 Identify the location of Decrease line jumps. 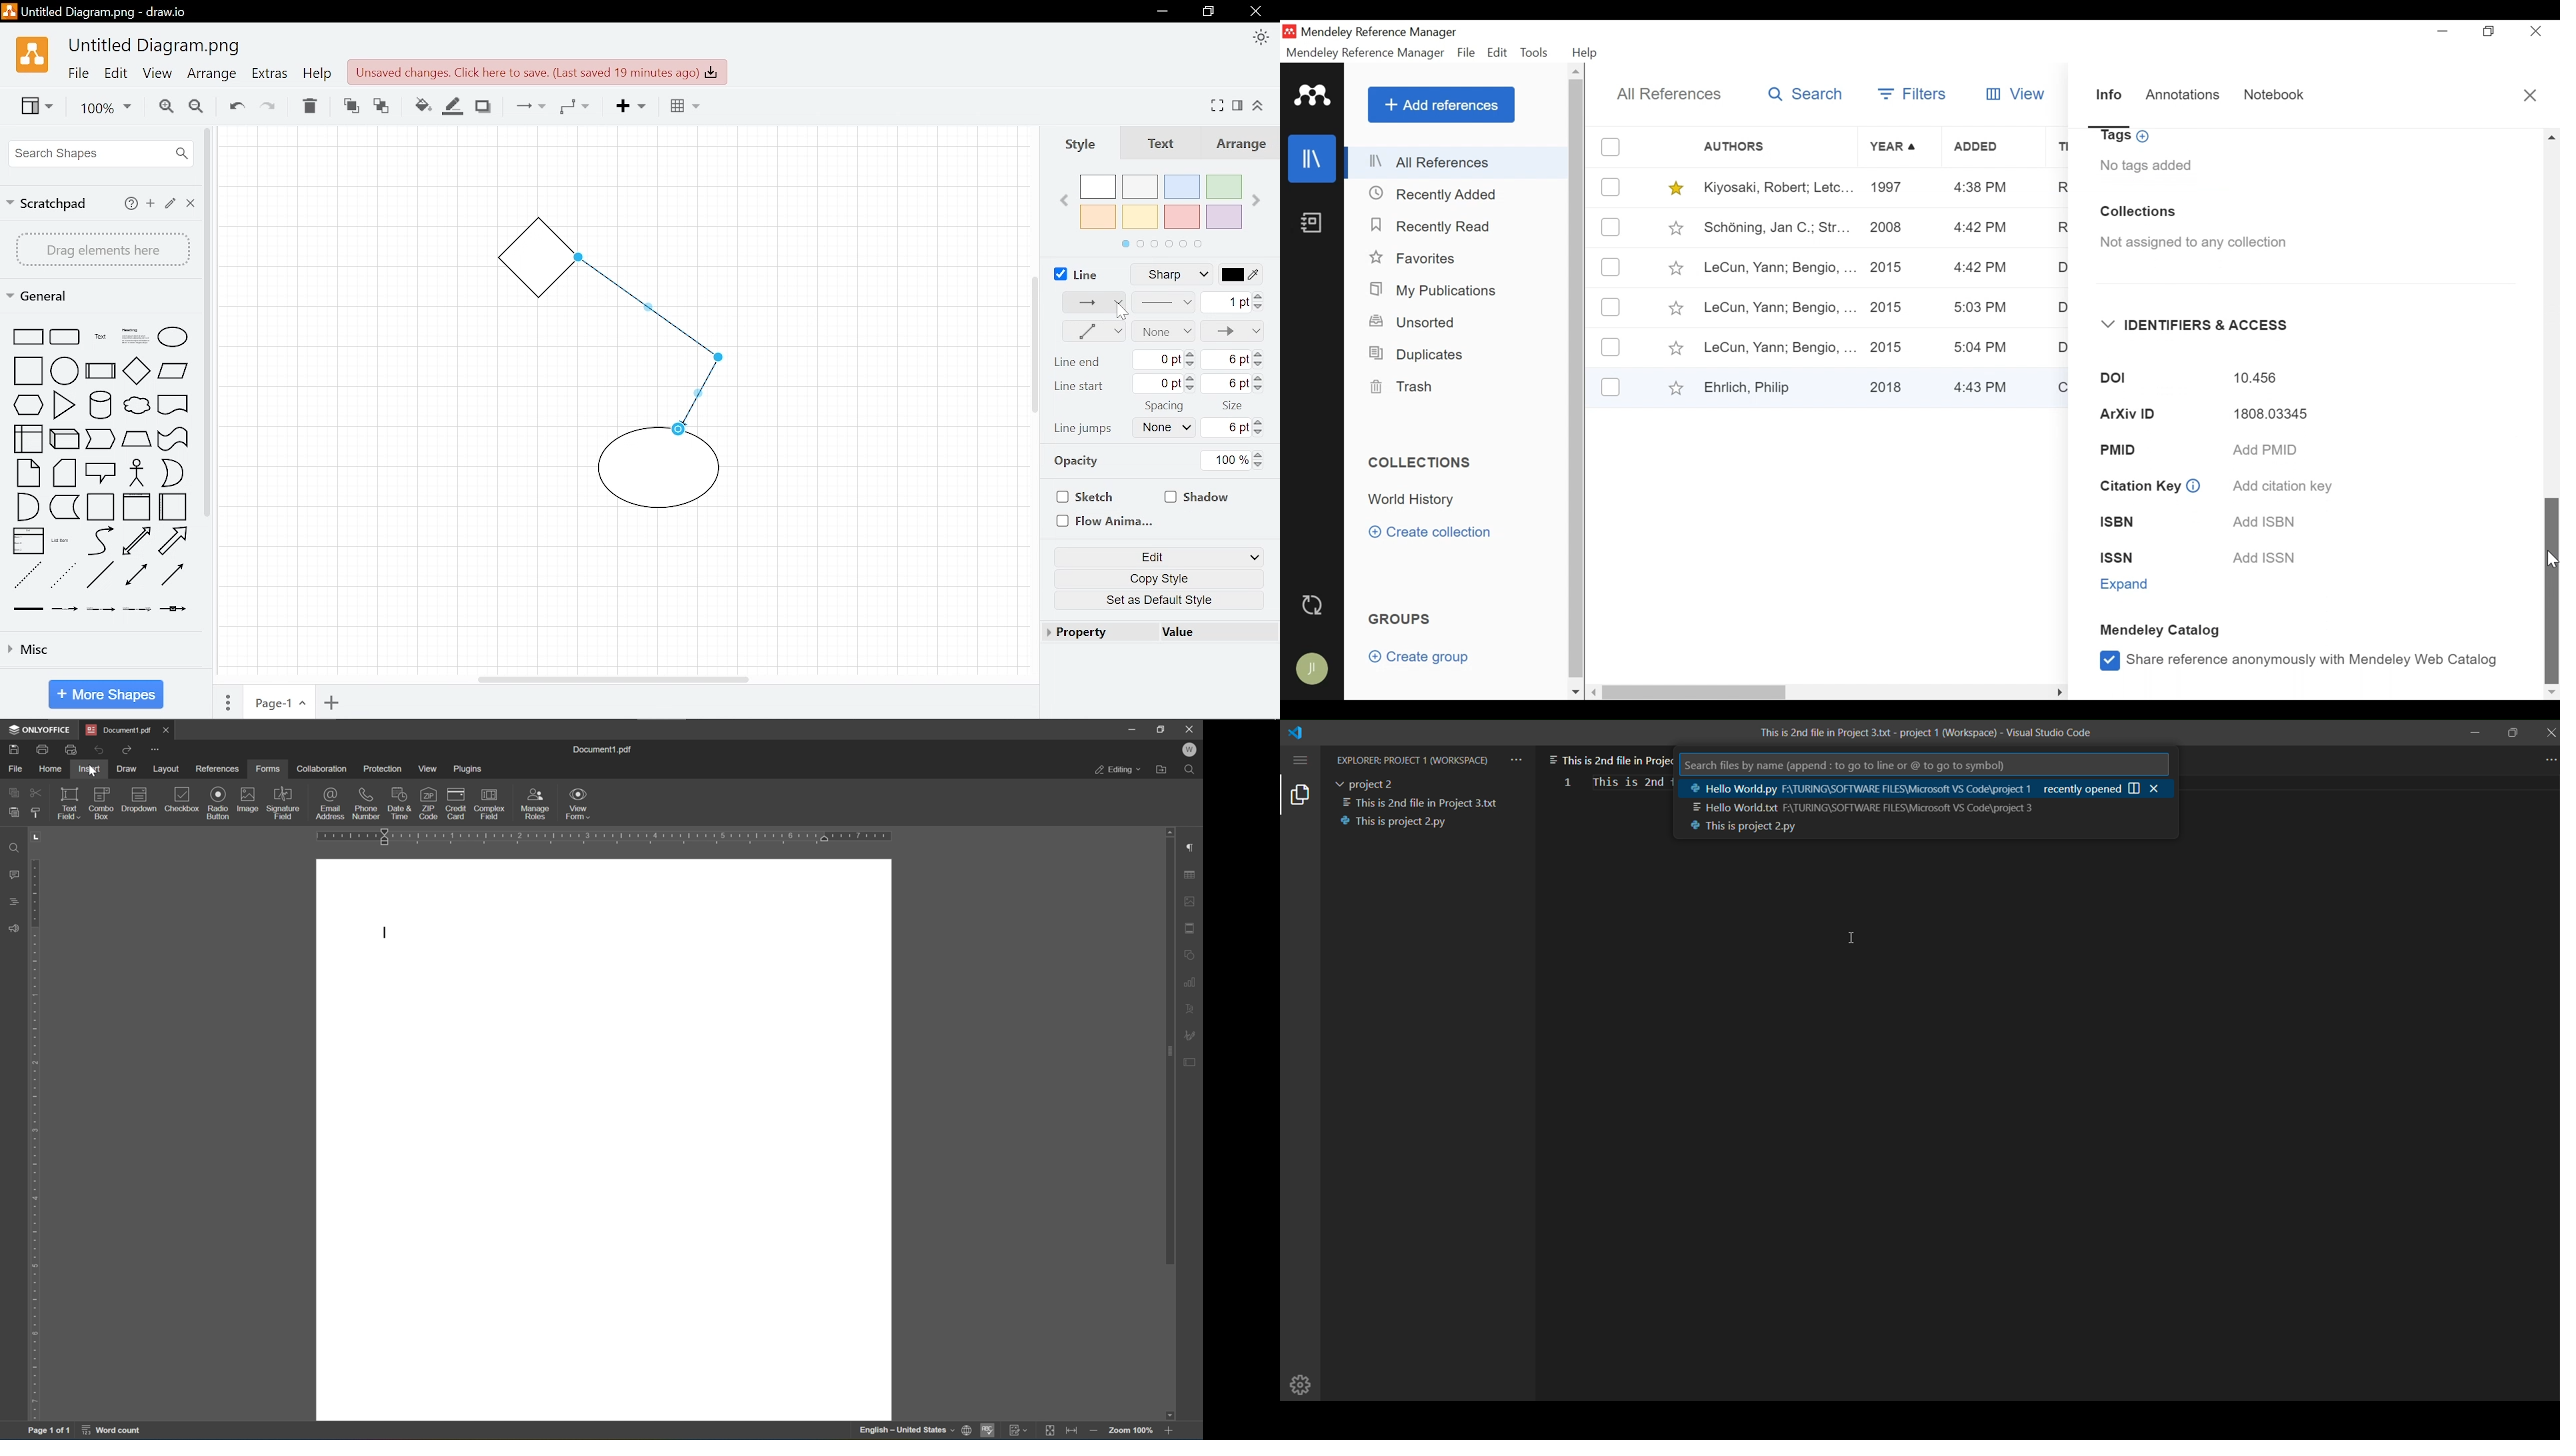
(1263, 434).